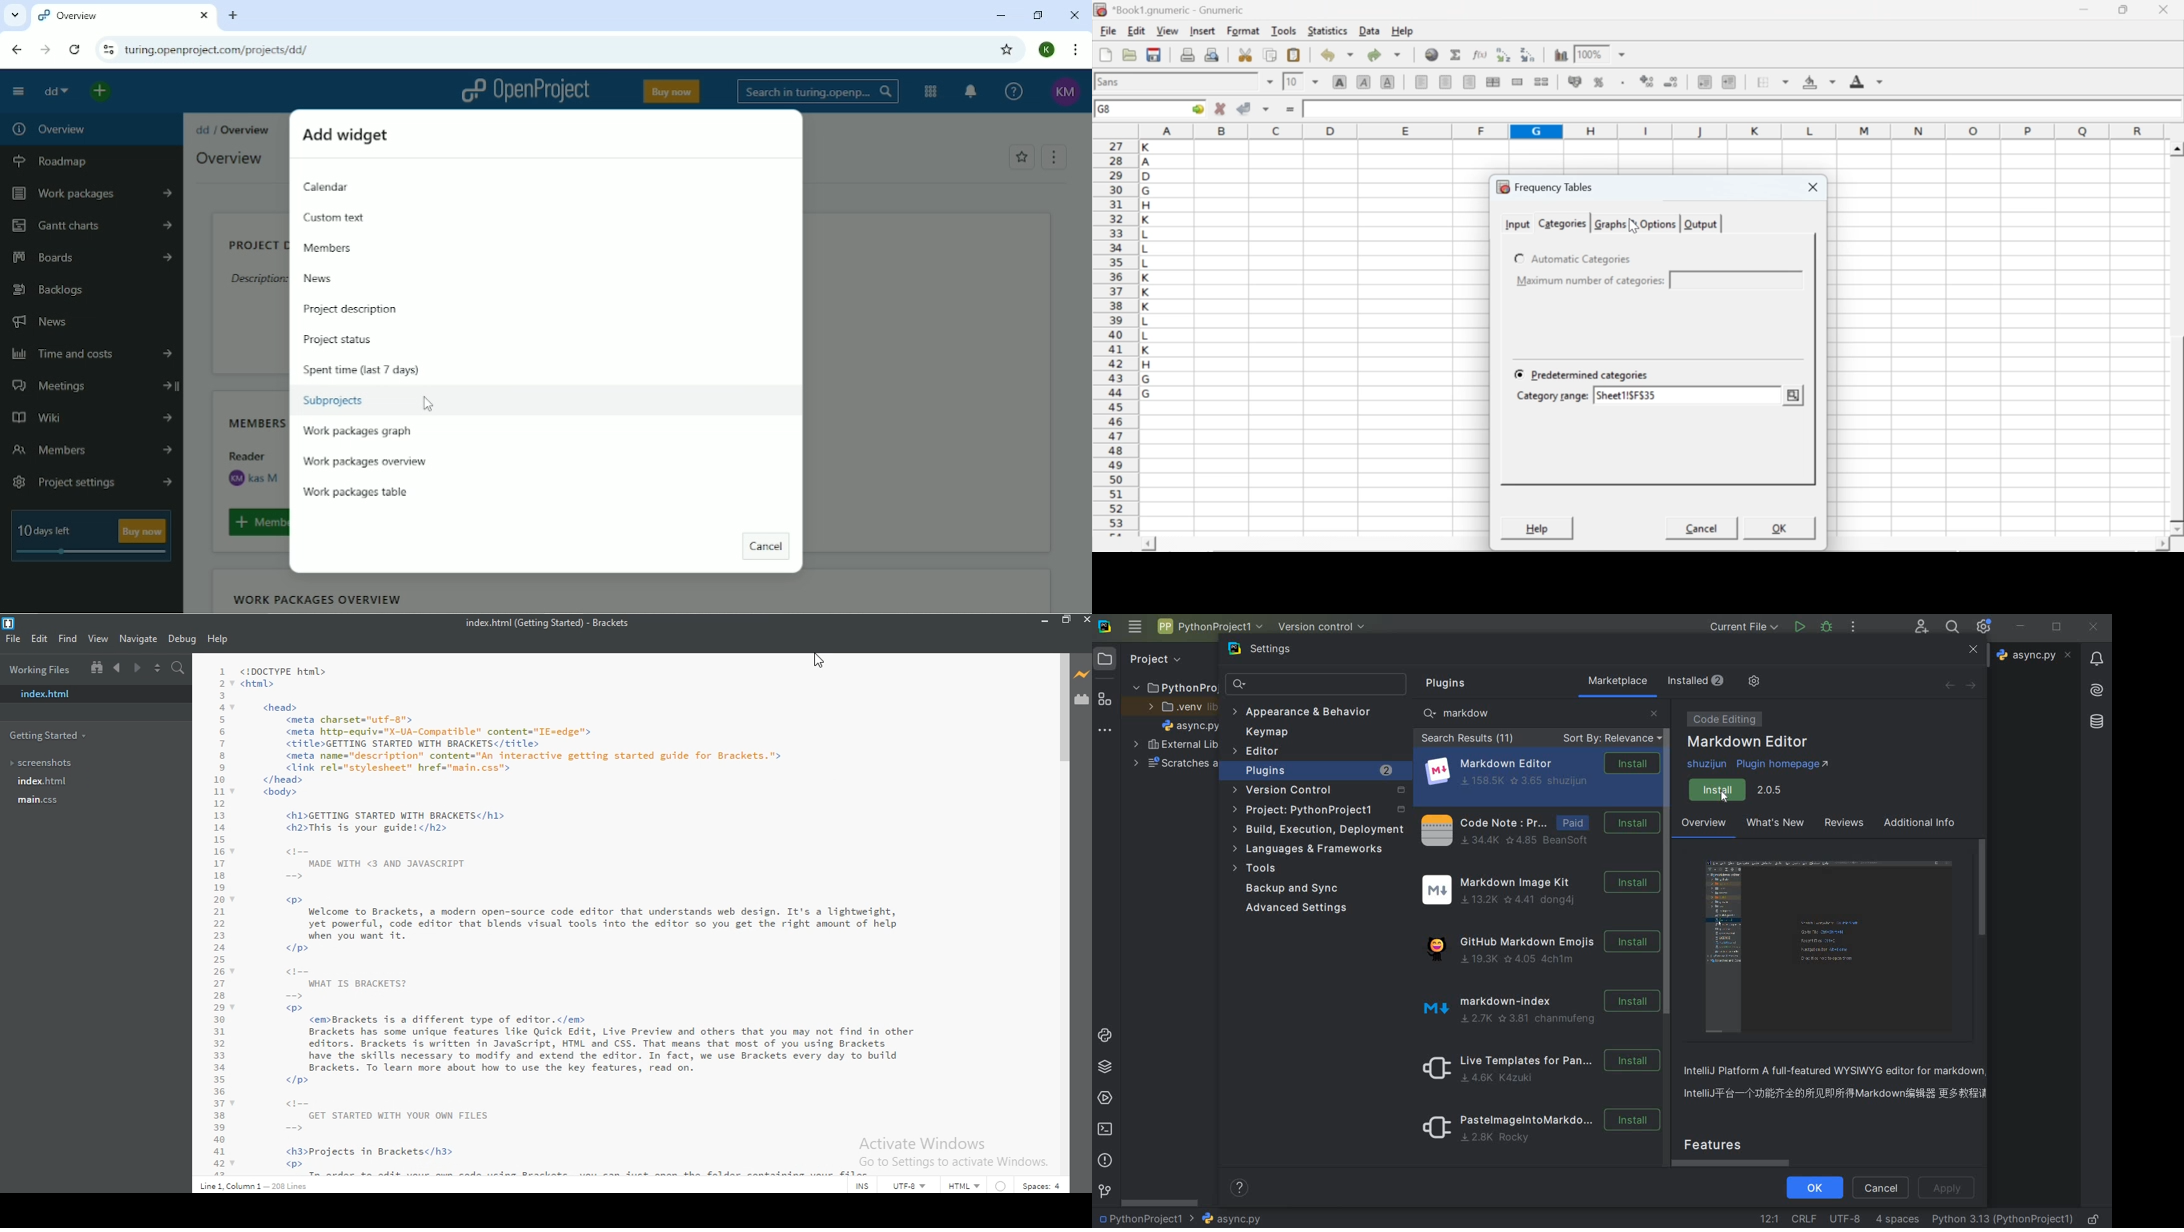 The width and height of the screenshot is (2184, 1232). I want to click on OpenProject, so click(527, 91).